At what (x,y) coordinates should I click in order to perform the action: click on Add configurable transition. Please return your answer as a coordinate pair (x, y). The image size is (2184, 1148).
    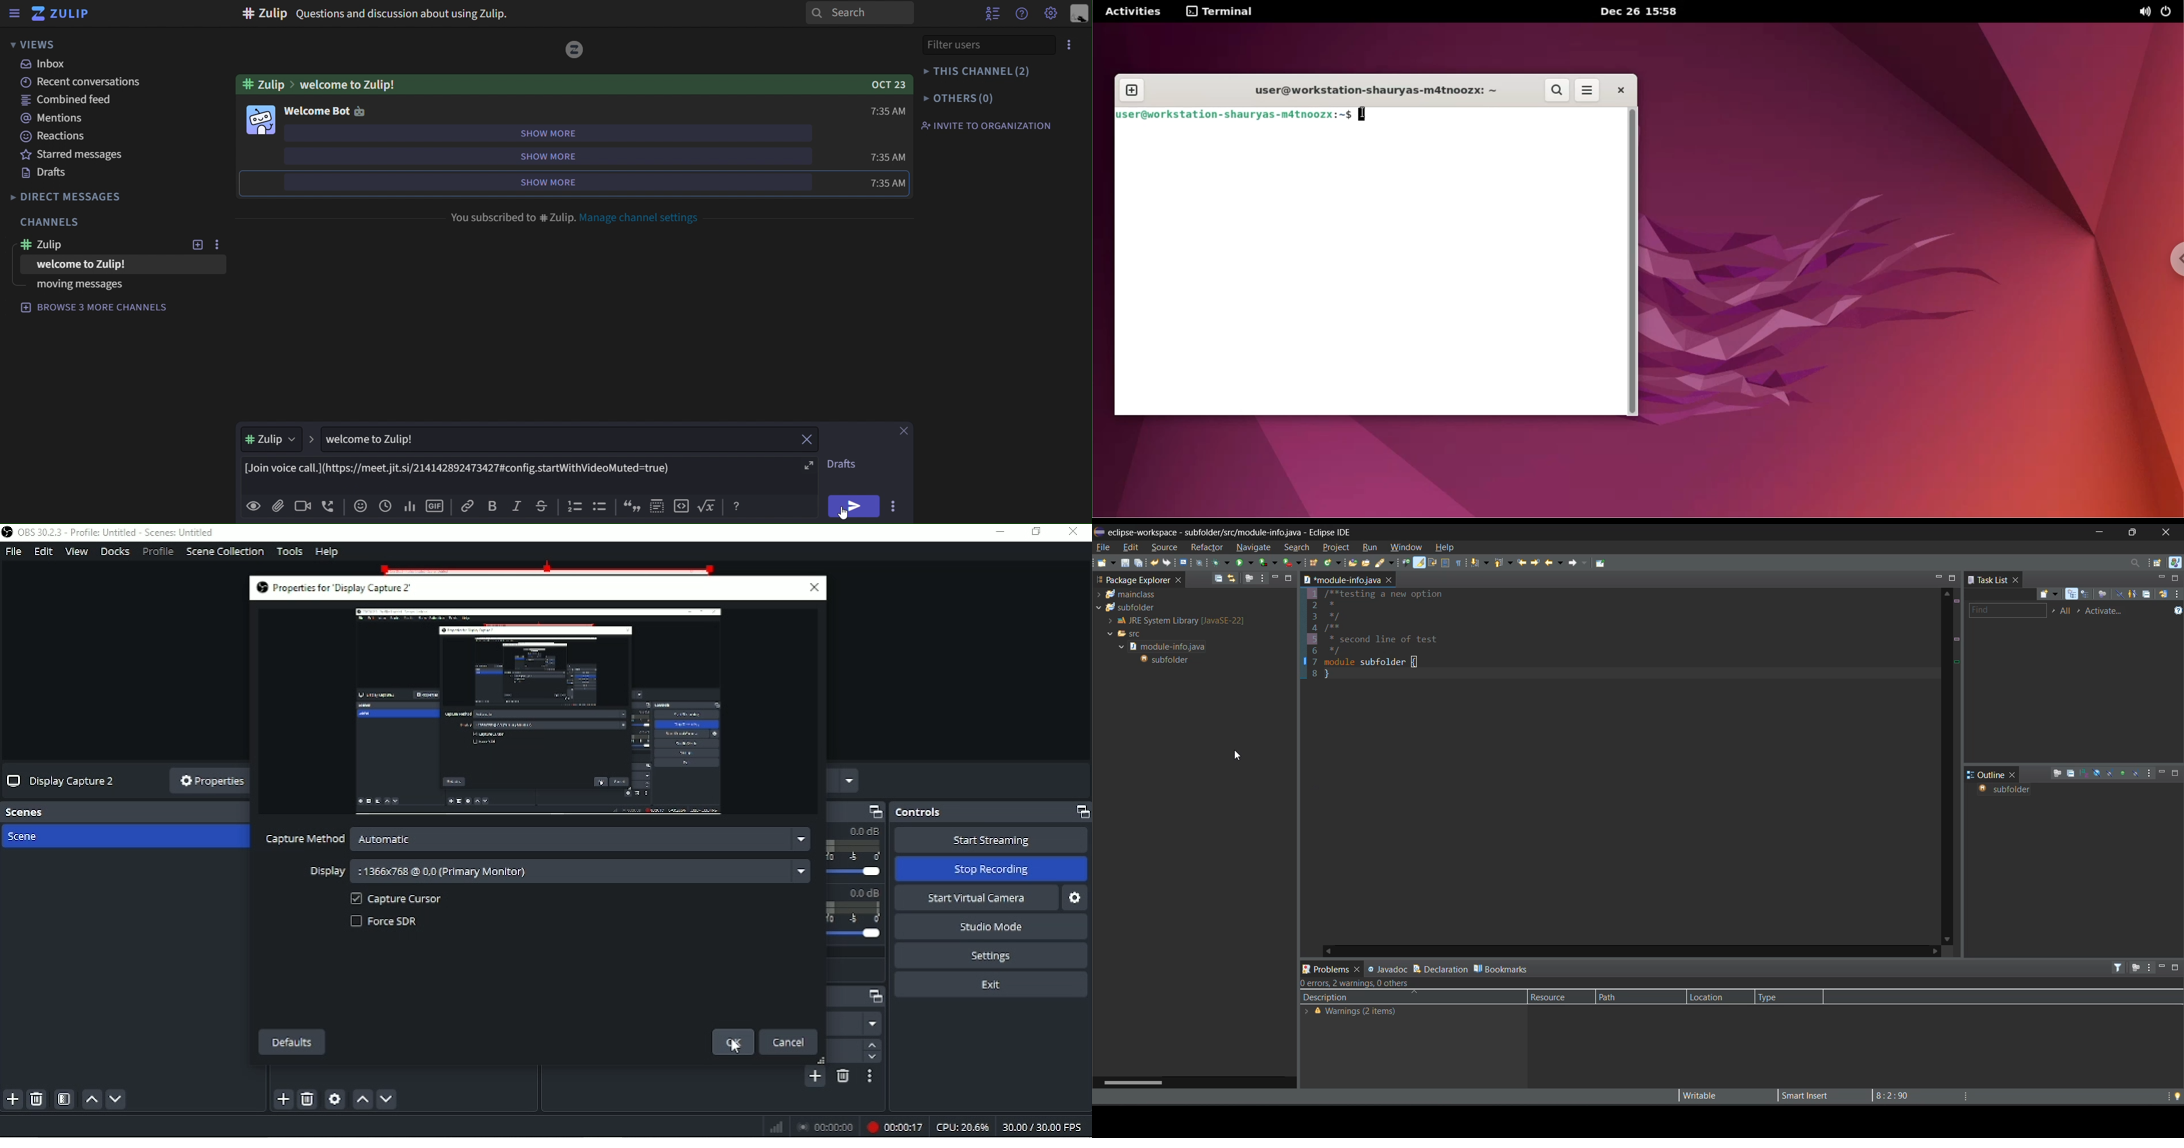
    Looking at the image, I should click on (814, 1077).